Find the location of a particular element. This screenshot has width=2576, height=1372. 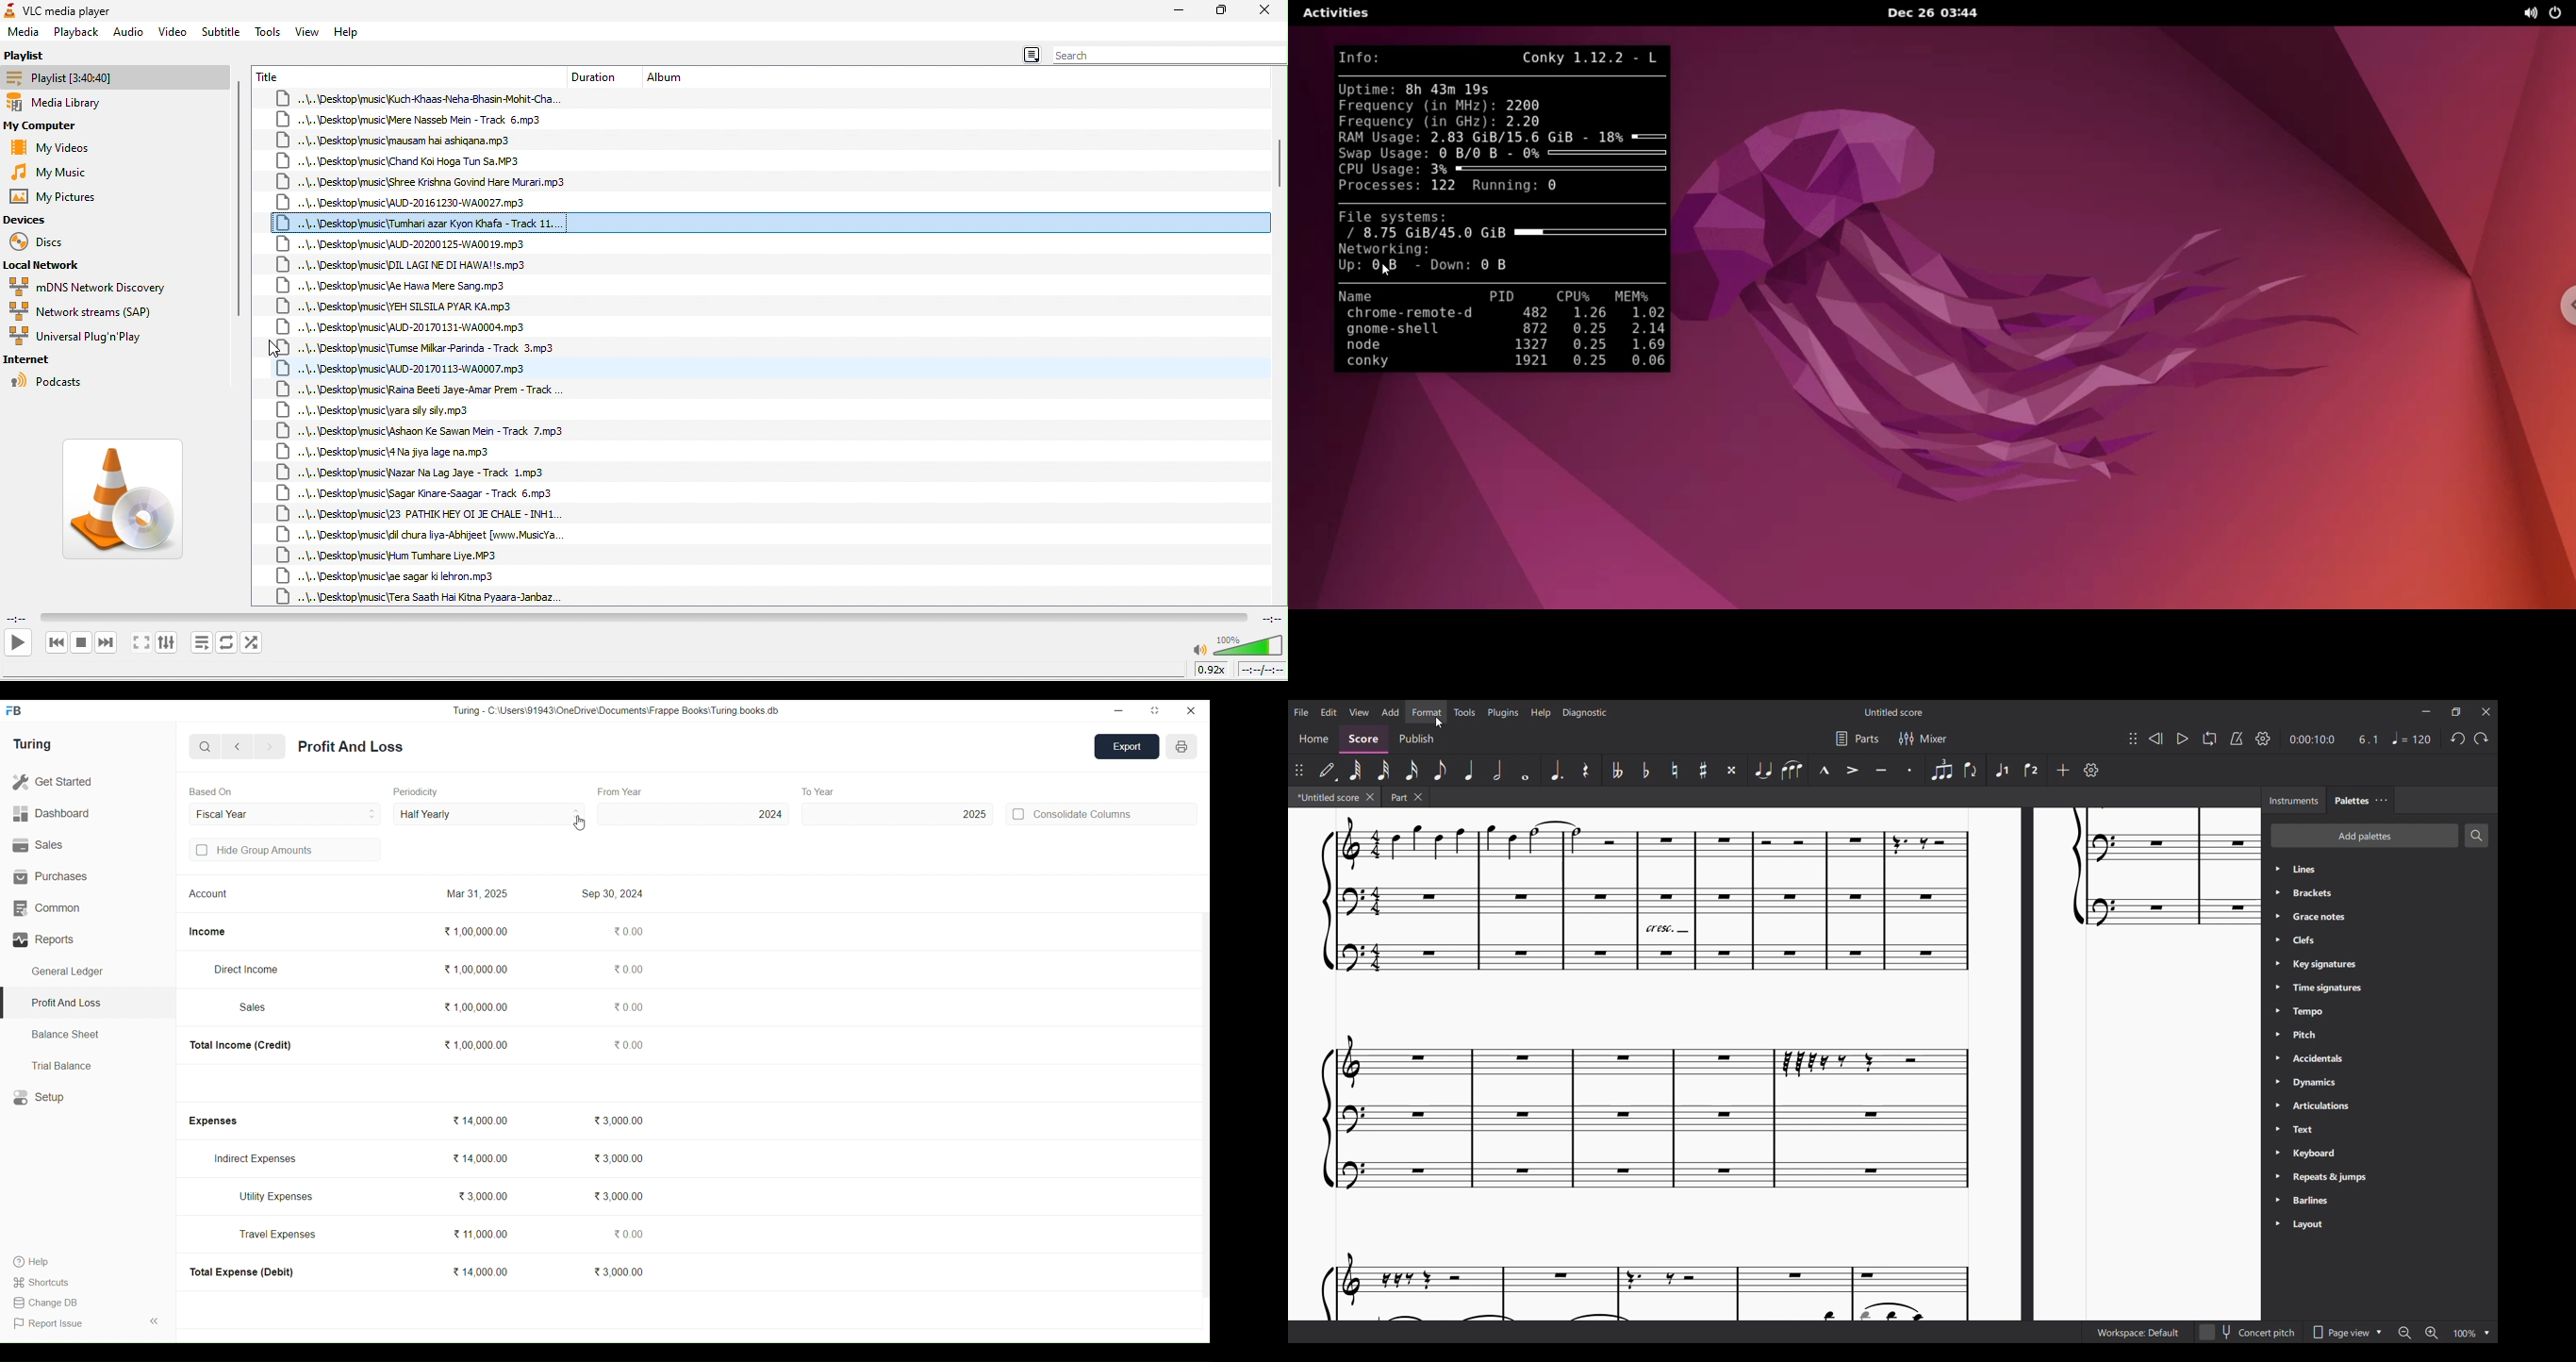

File menu is located at coordinates (1301, 712).